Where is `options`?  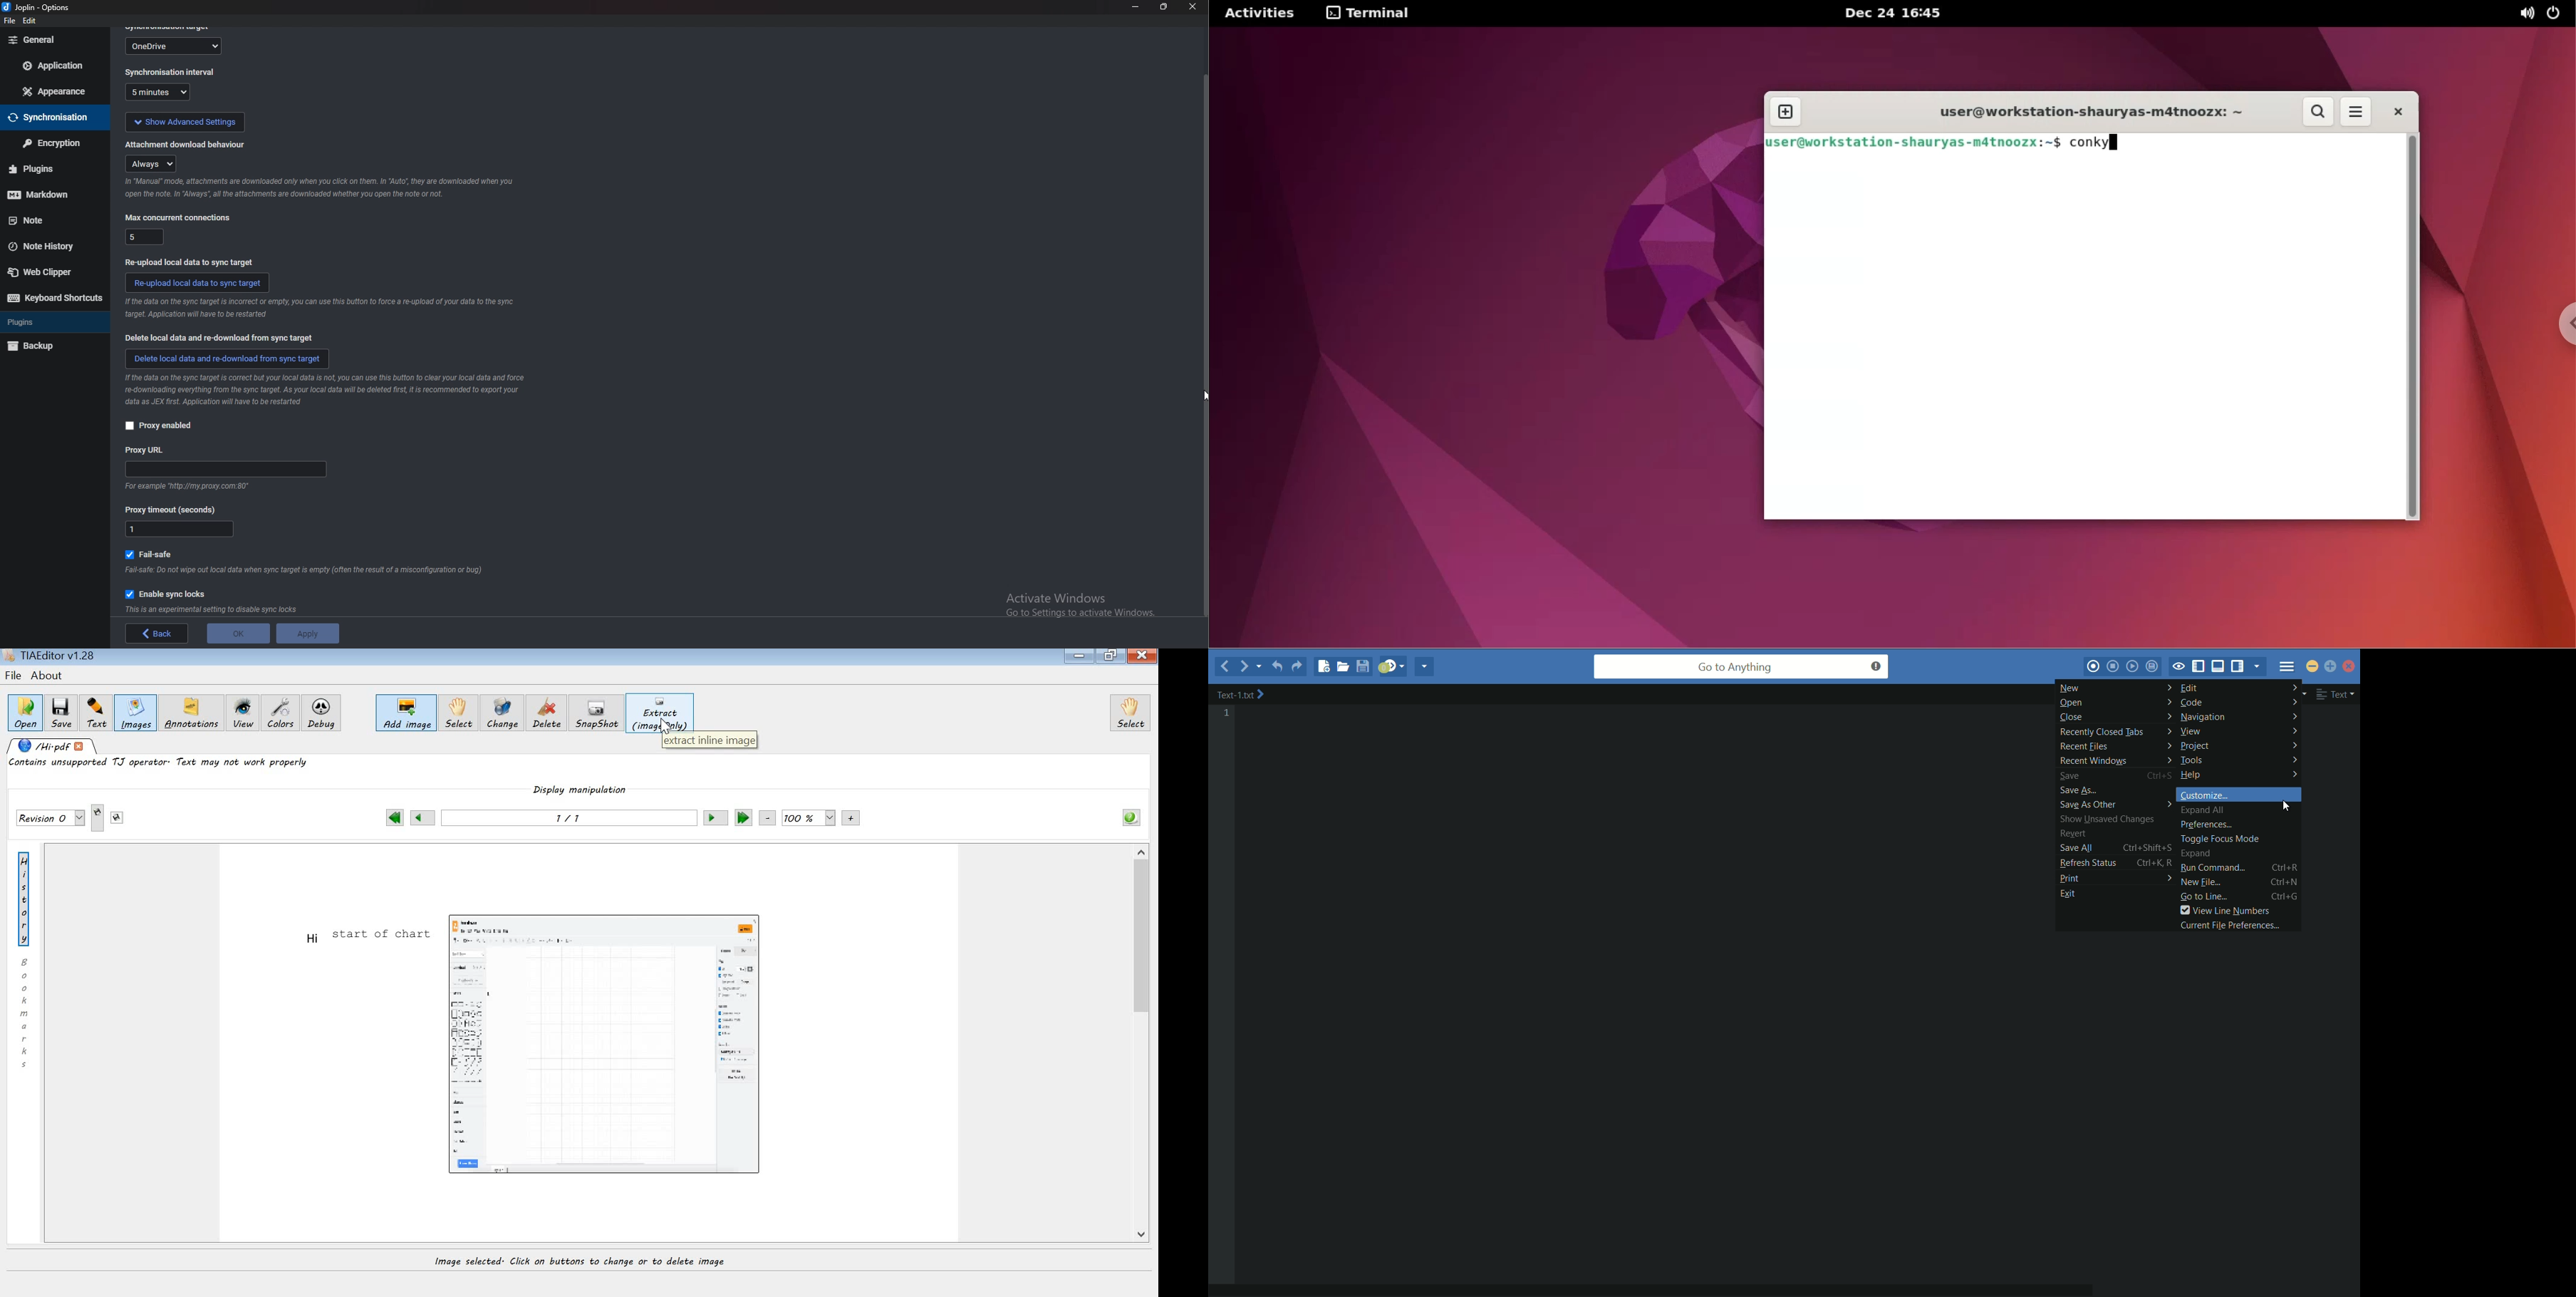
options is located at coordinates (38, 8).